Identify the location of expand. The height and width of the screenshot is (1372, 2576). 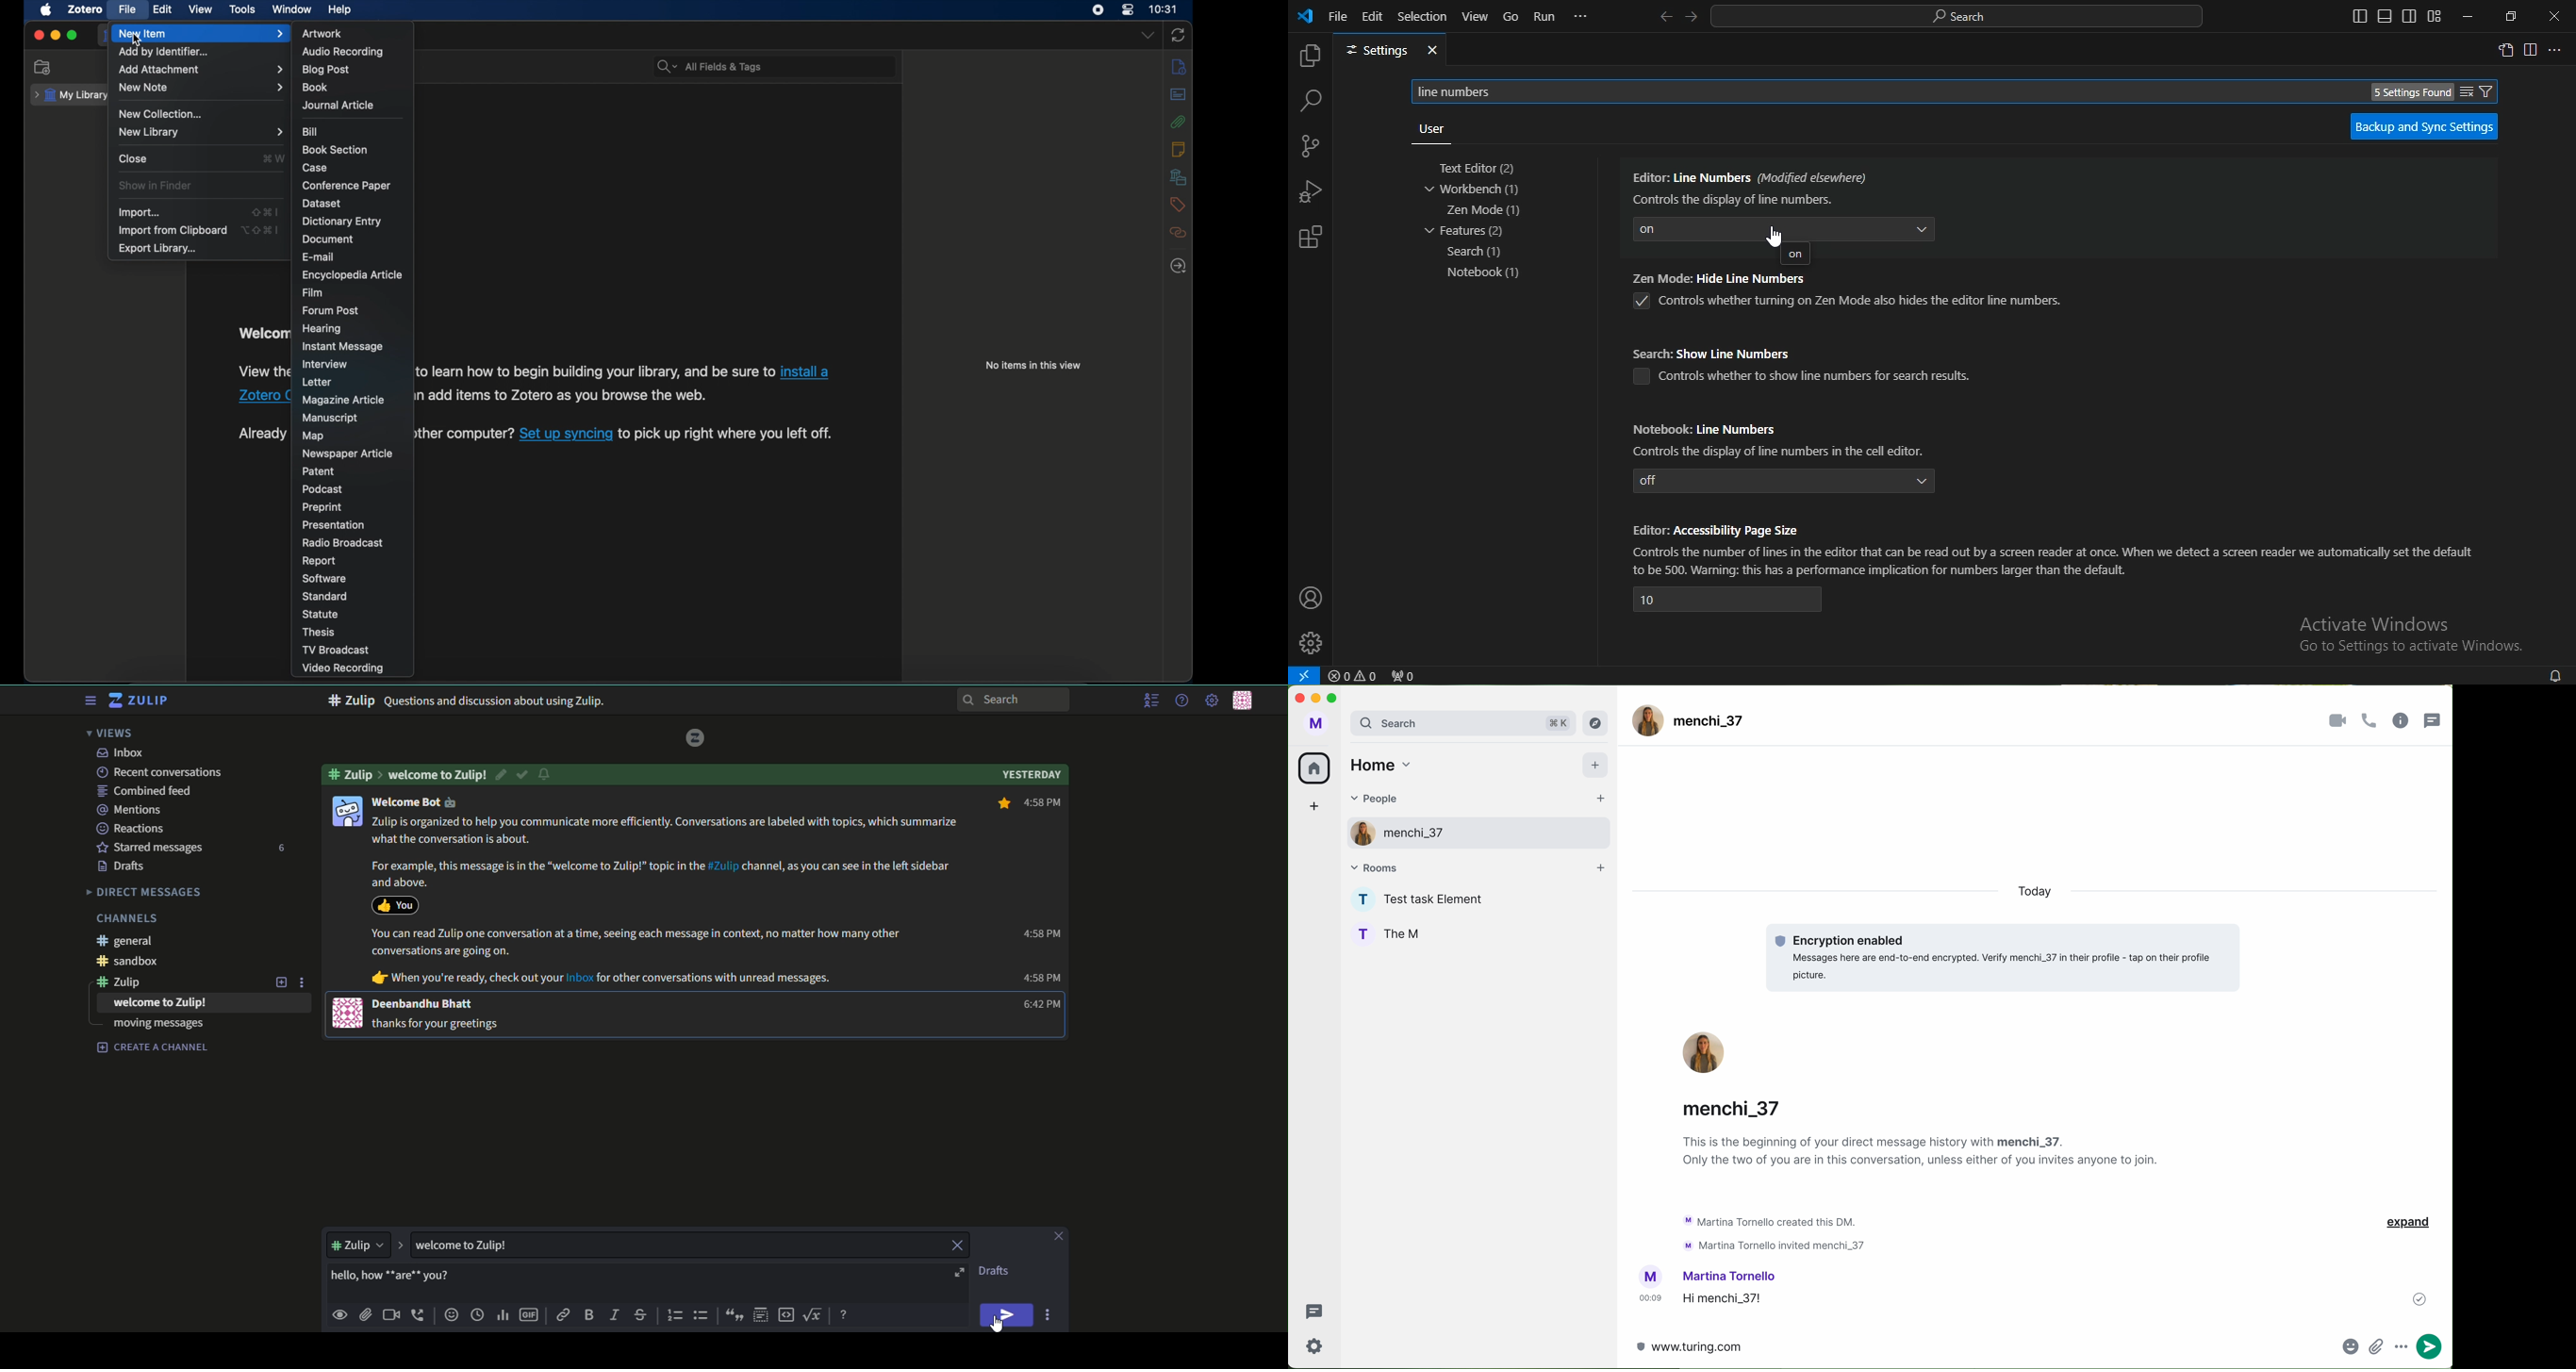
(2407, 1223).